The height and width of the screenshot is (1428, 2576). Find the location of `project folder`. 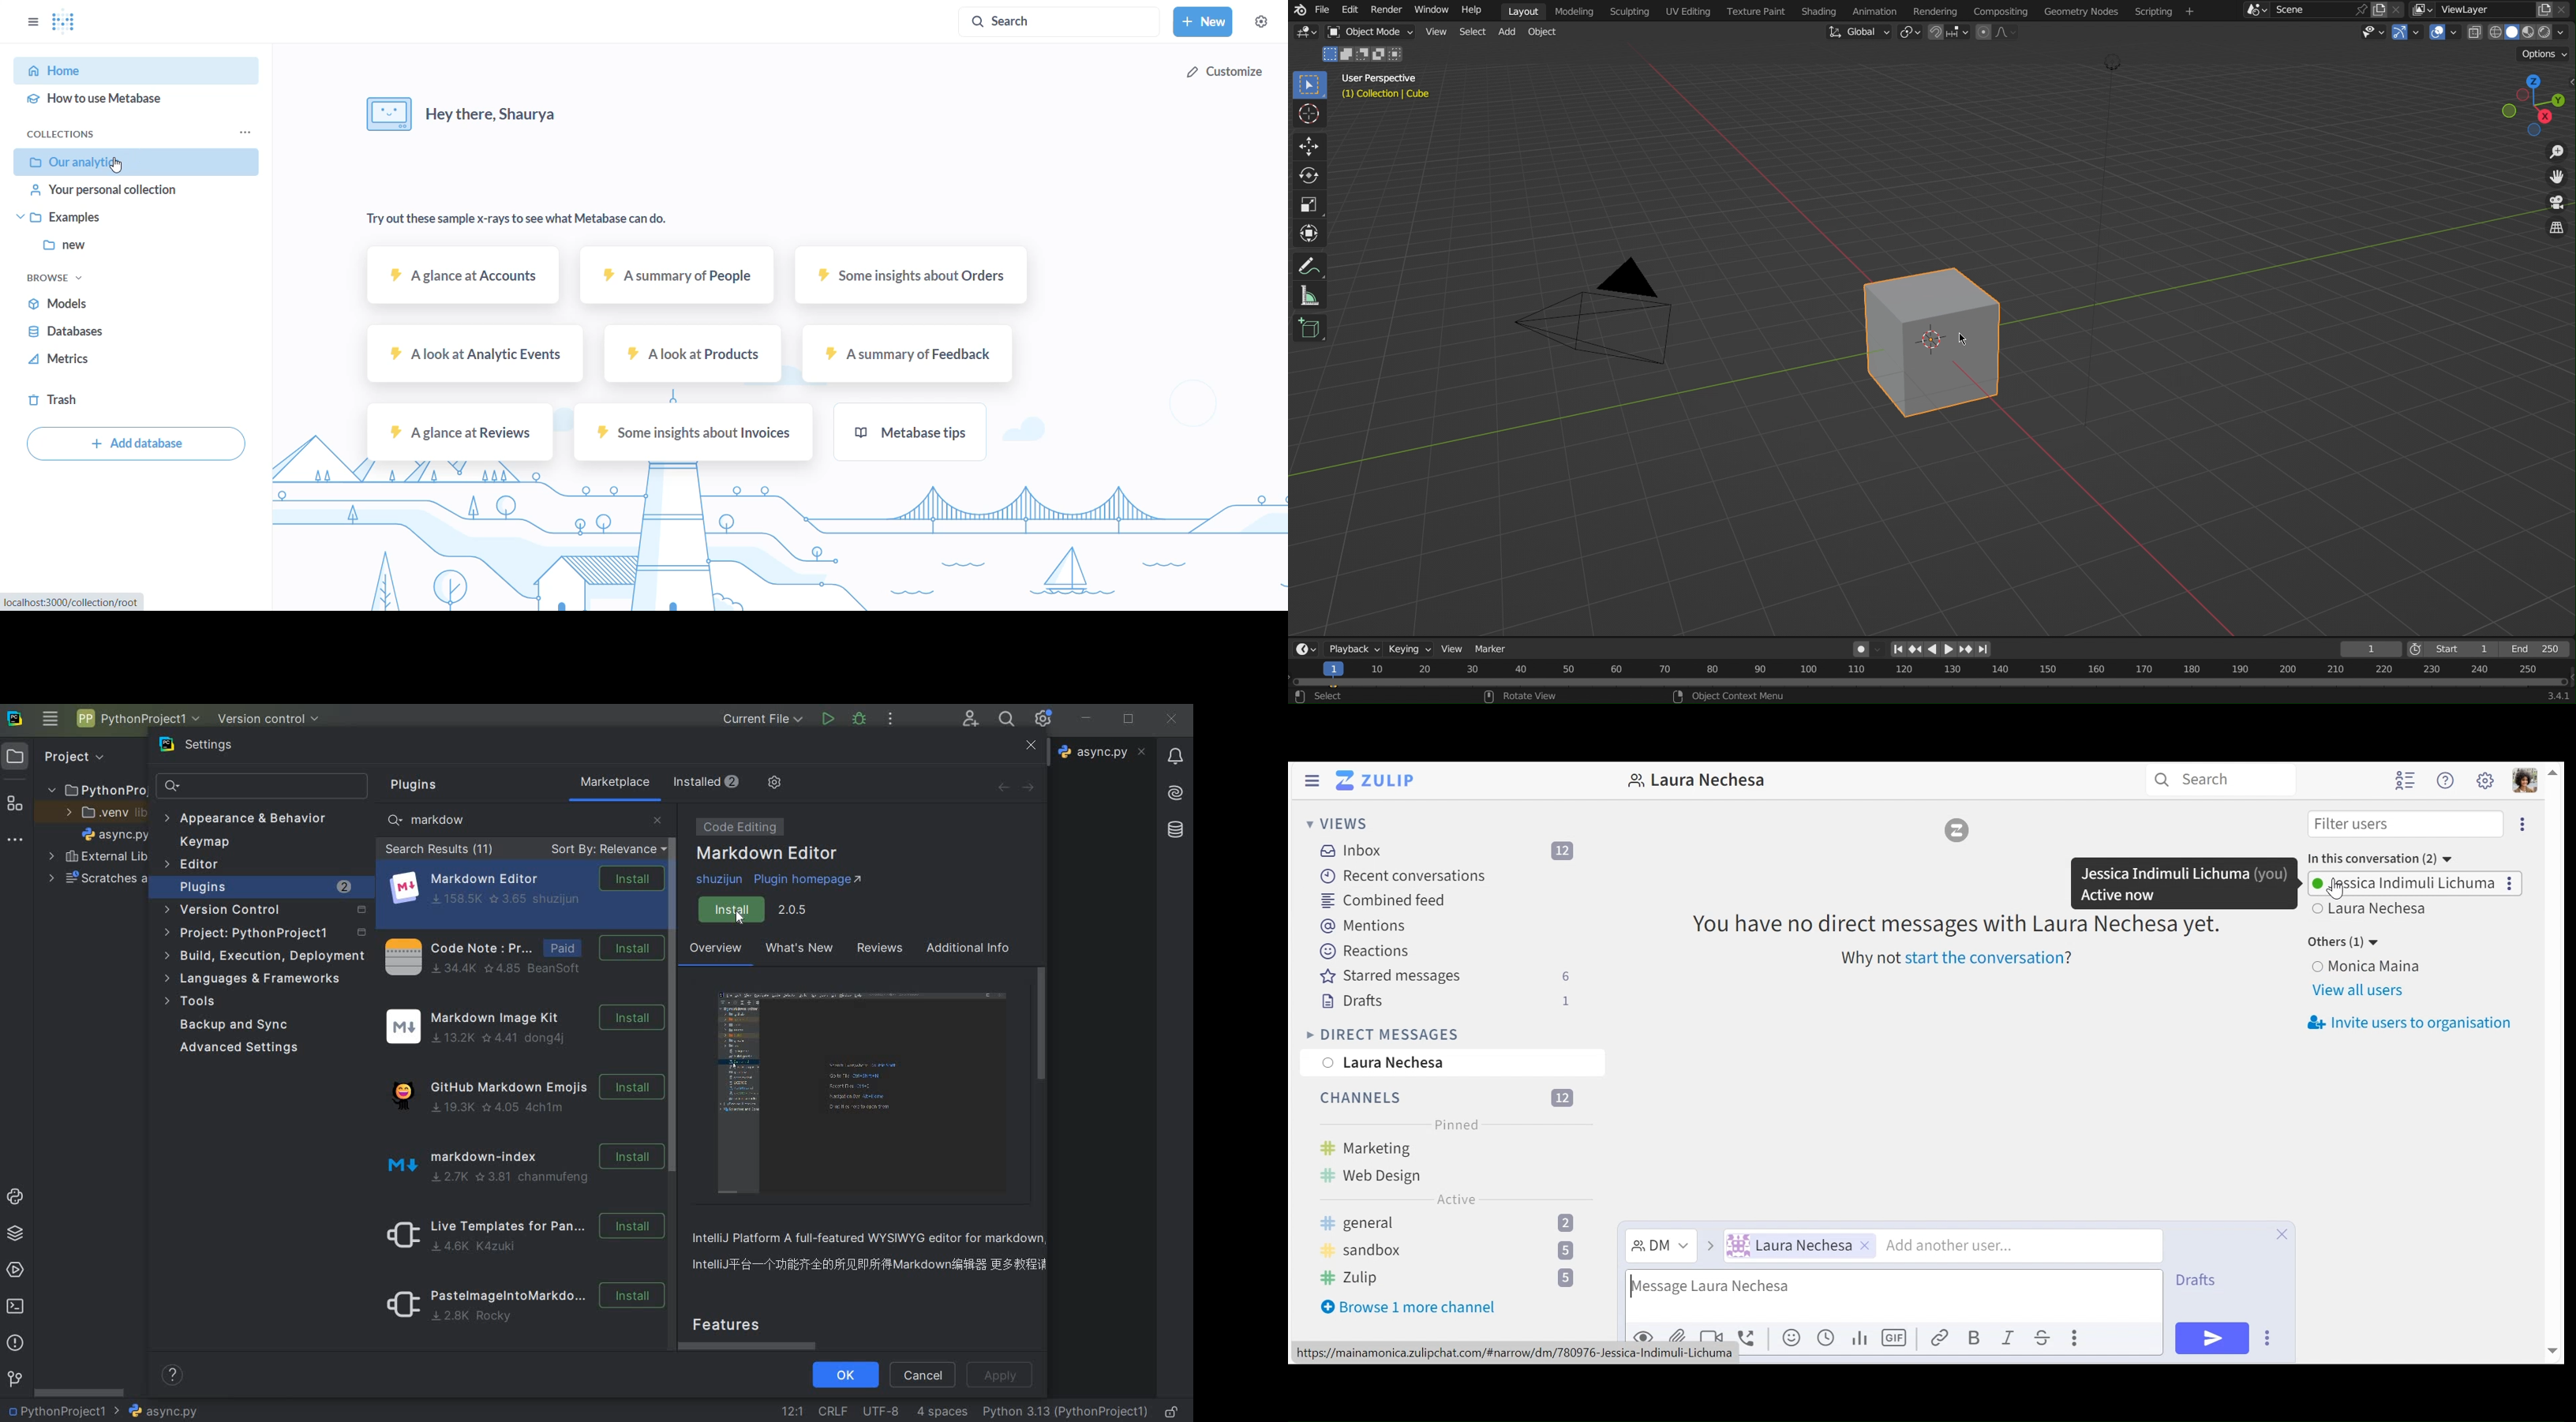

project folder is located at coordinates (92, 789).